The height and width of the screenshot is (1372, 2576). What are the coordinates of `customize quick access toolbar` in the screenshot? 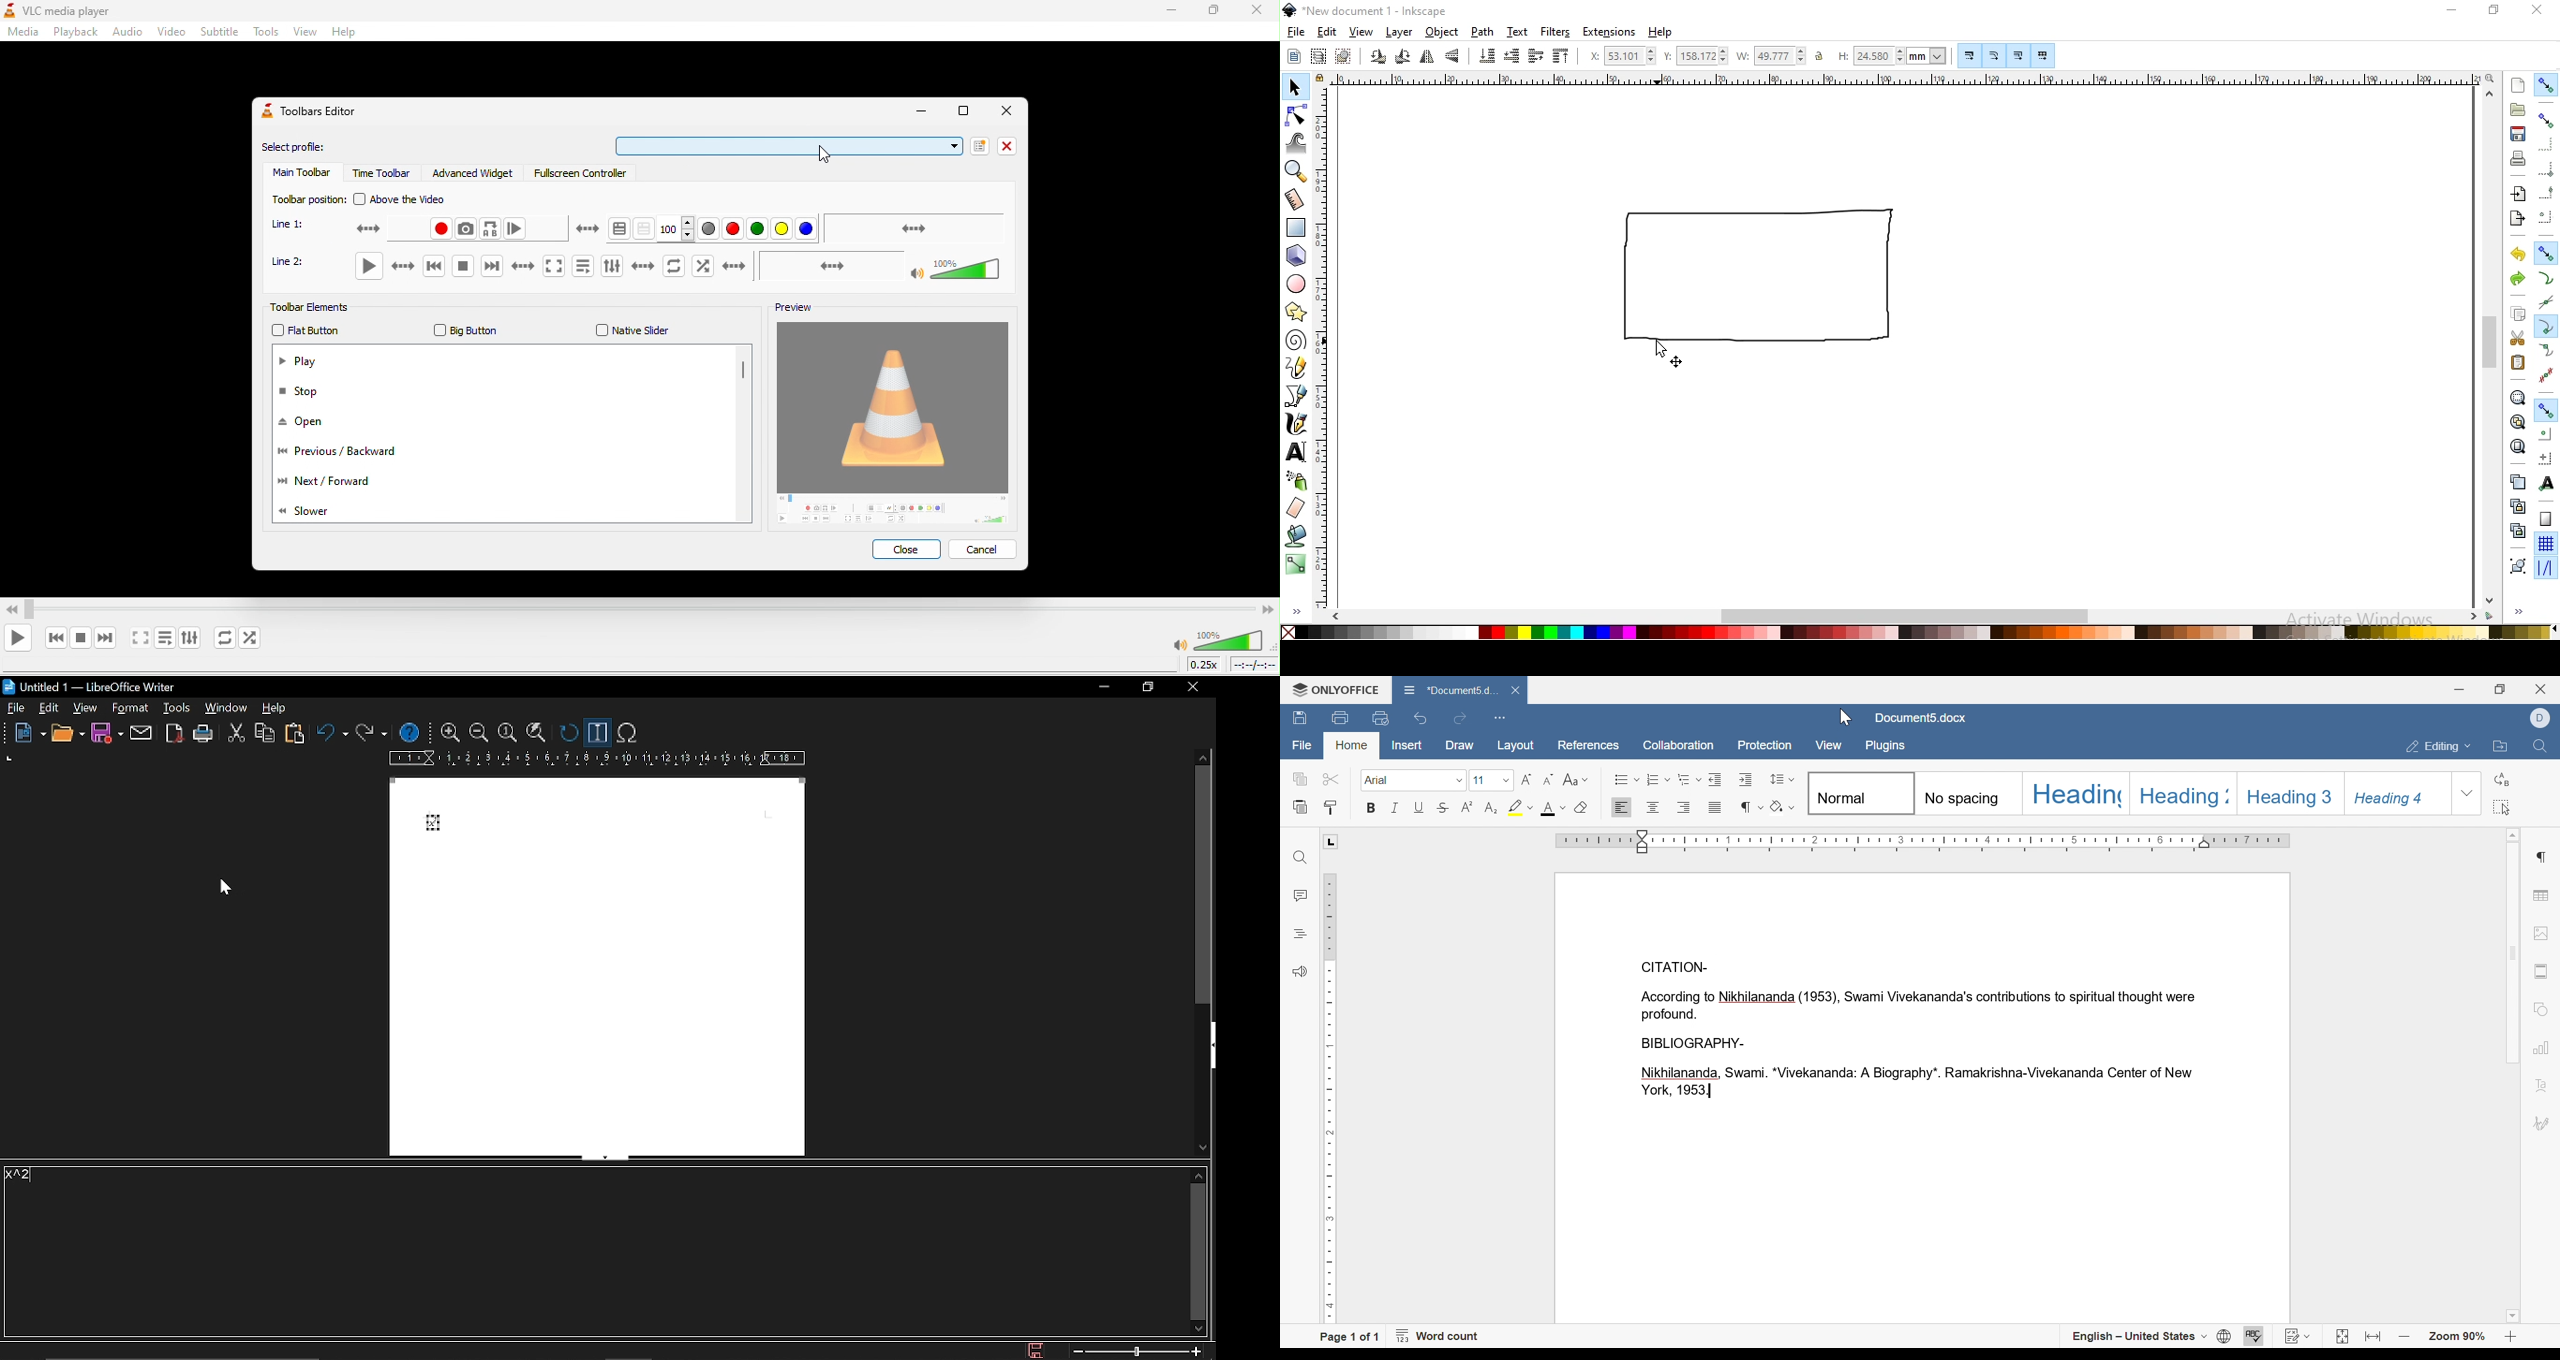 It's located at (1499, 717).